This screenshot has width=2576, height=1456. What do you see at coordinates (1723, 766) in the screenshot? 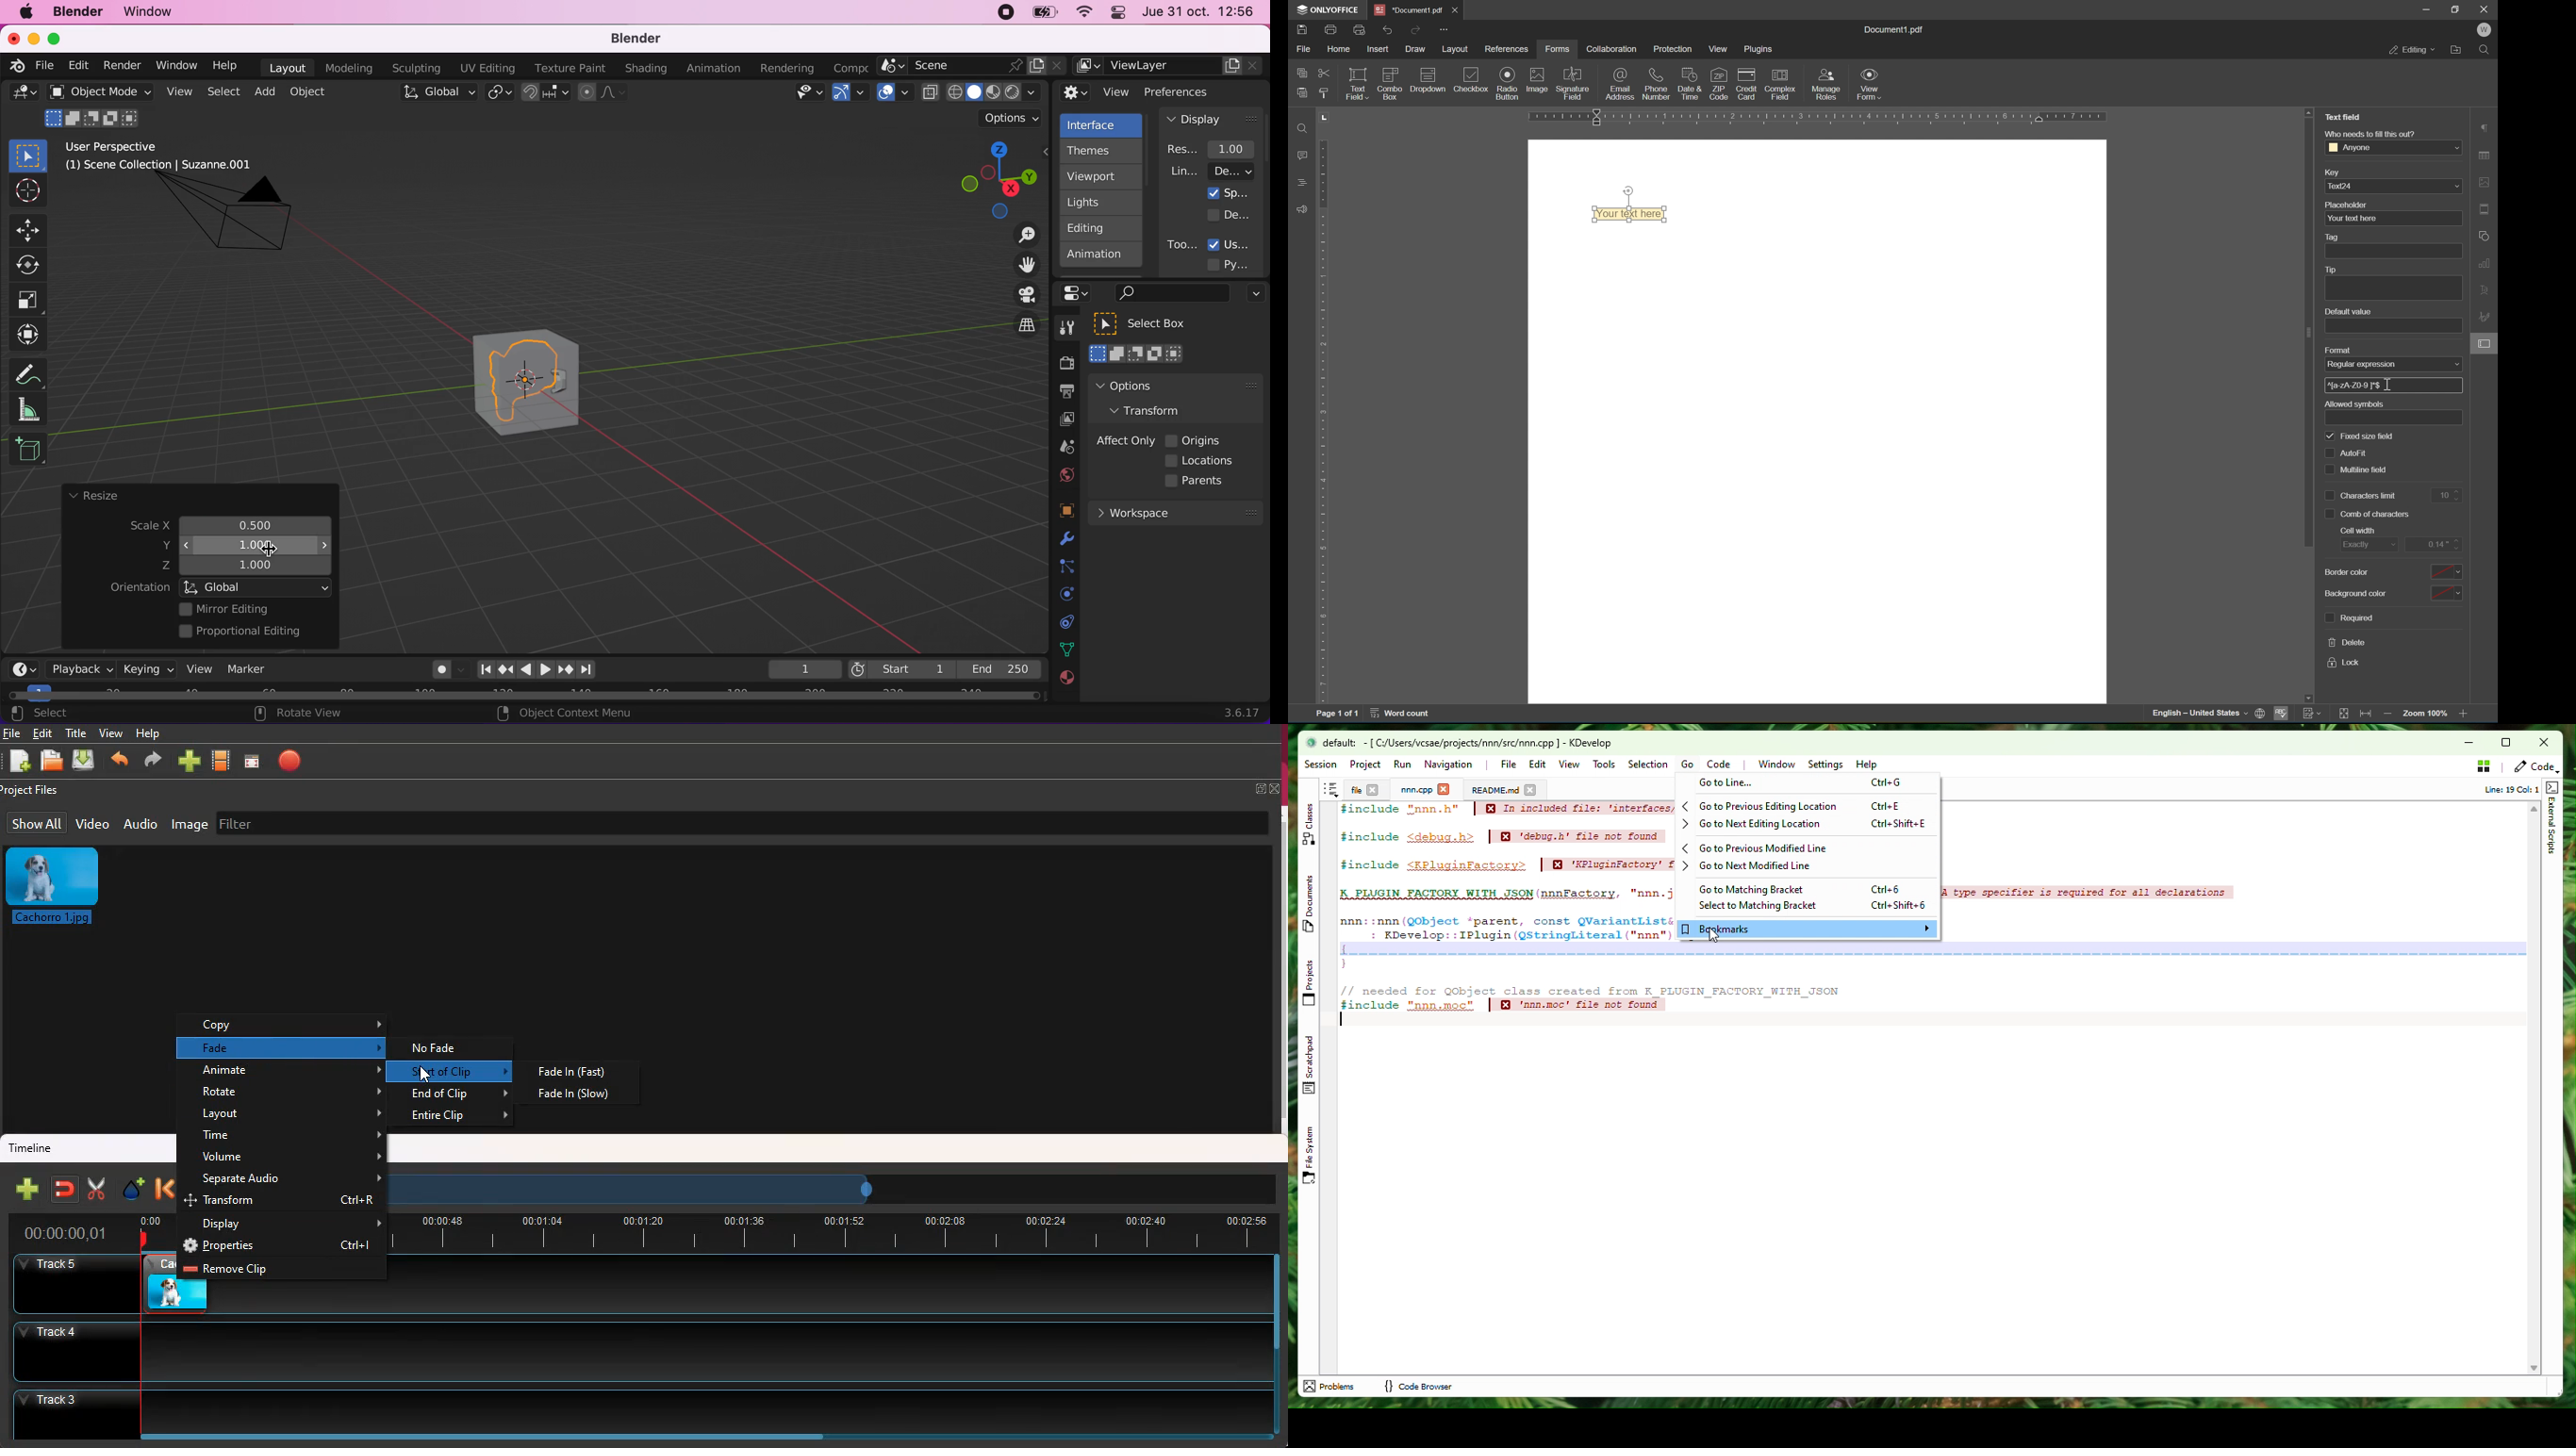
I see `Code` at bounding box center [1723, 766].